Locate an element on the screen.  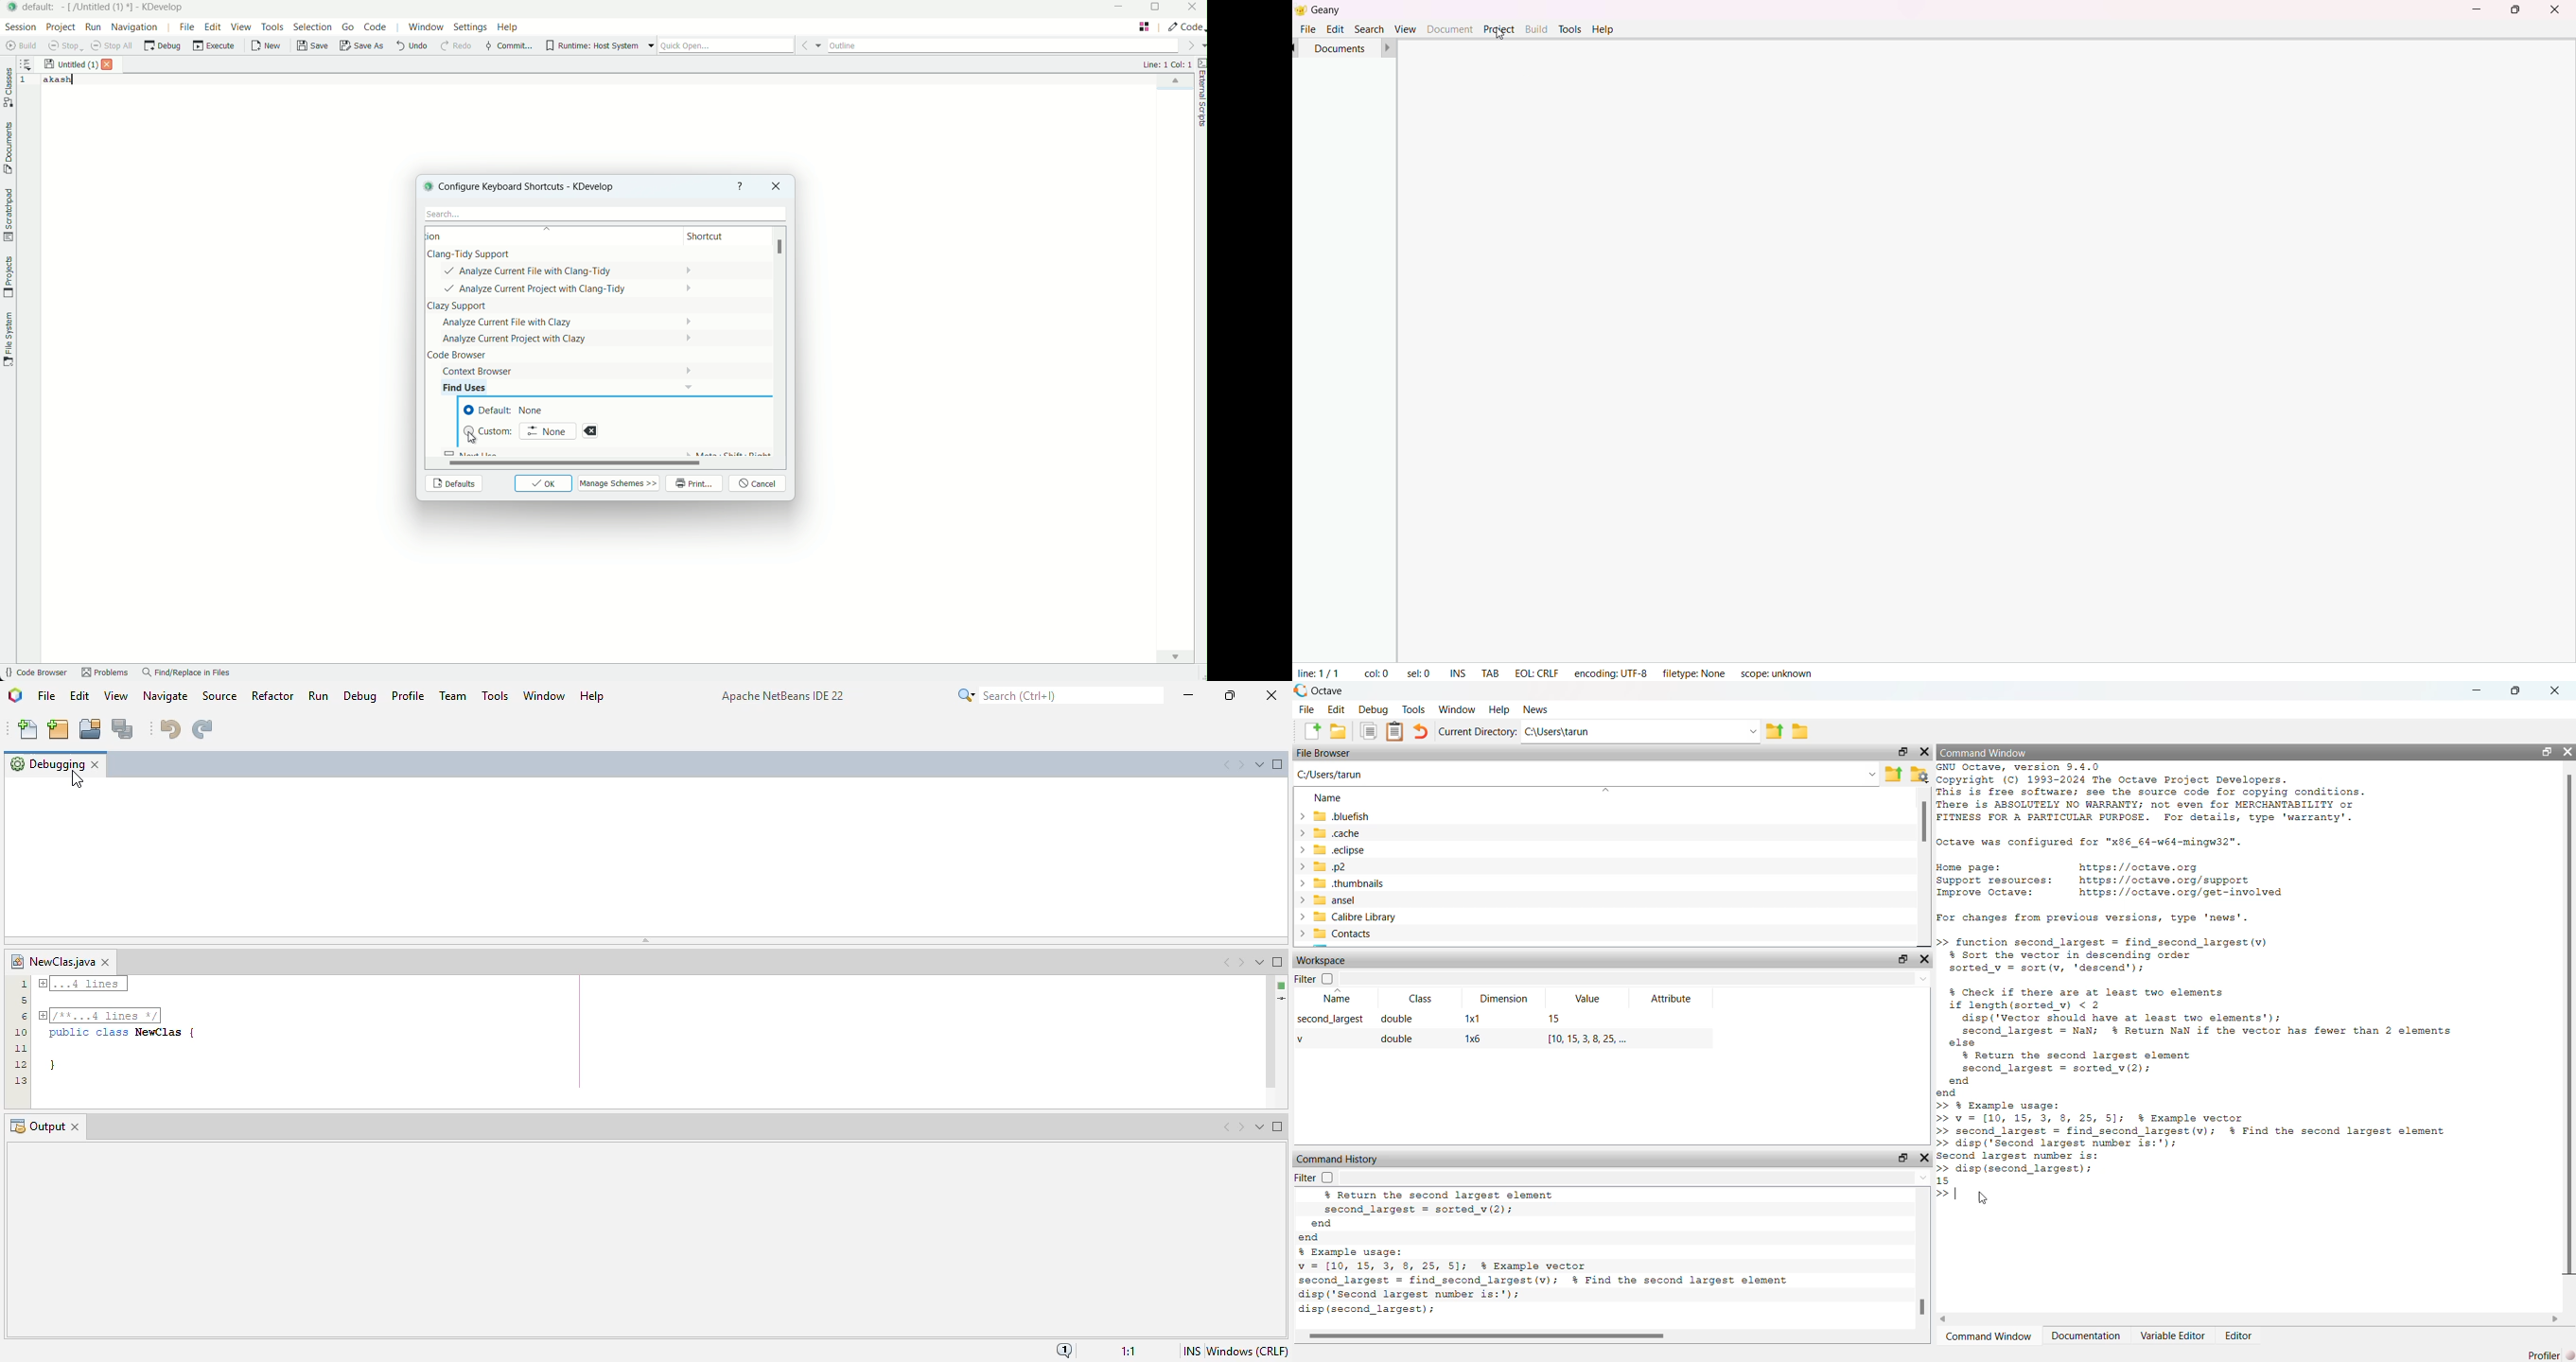
copy is located at coordinates (1369, 733).